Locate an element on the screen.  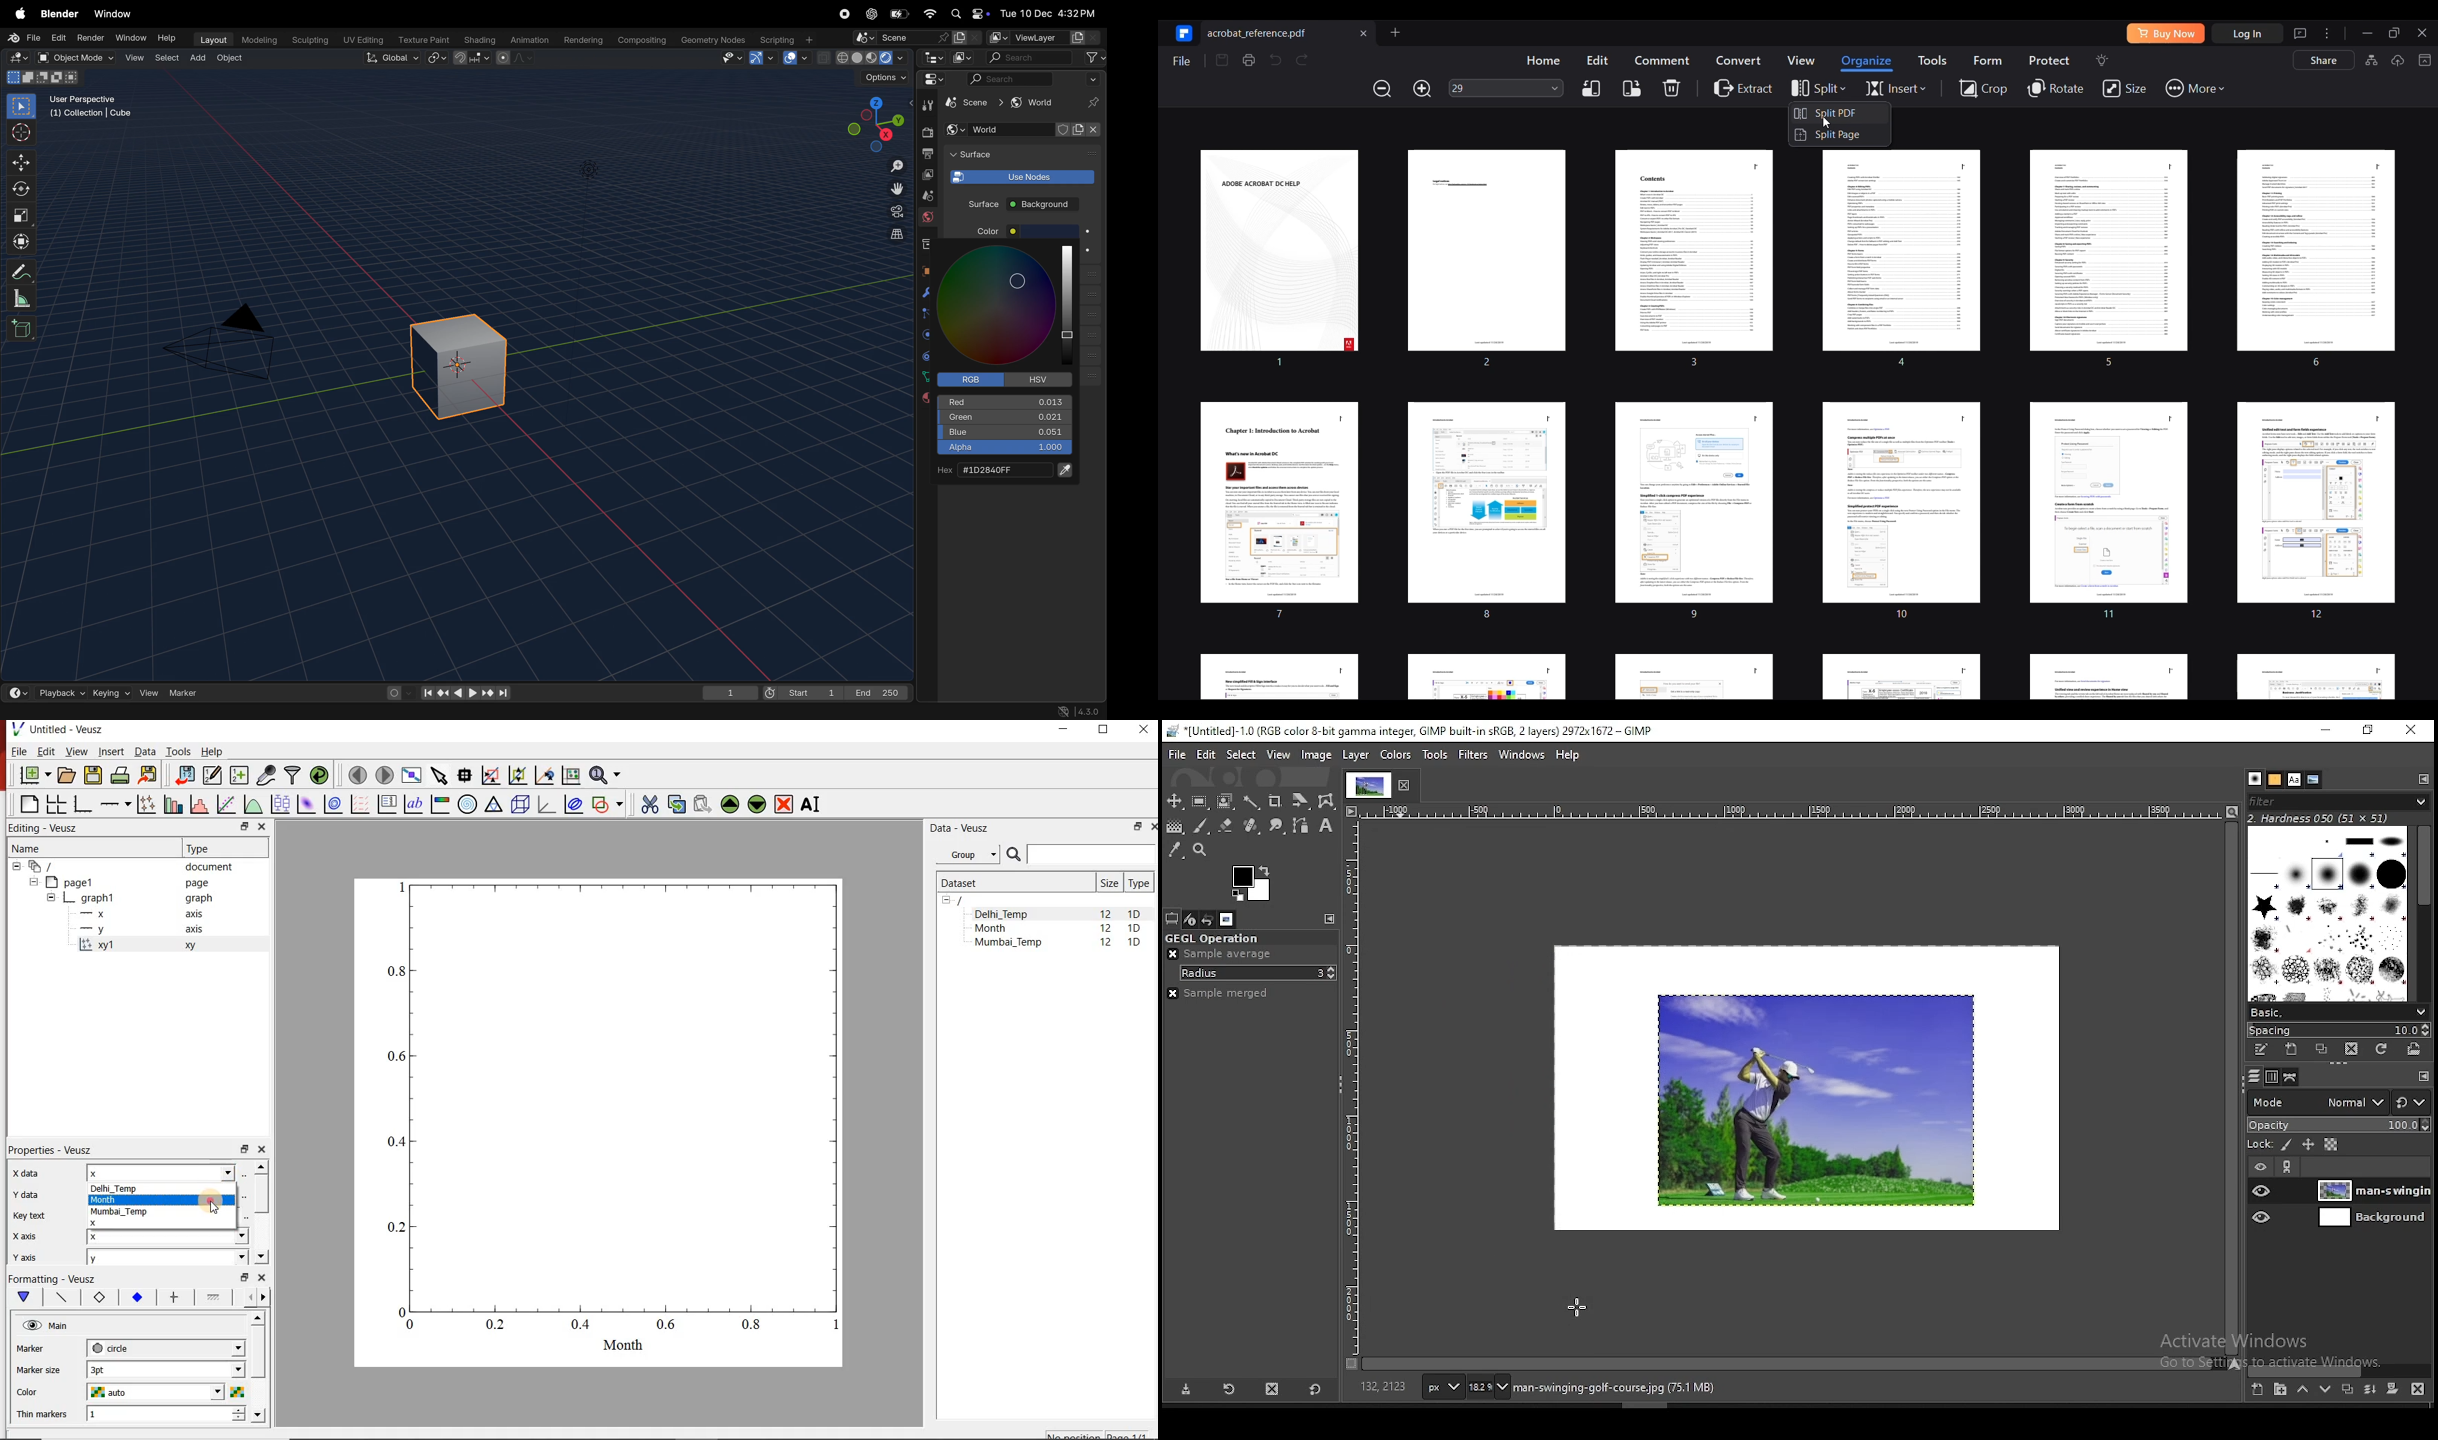
help is located at coordinates (1569, 753).